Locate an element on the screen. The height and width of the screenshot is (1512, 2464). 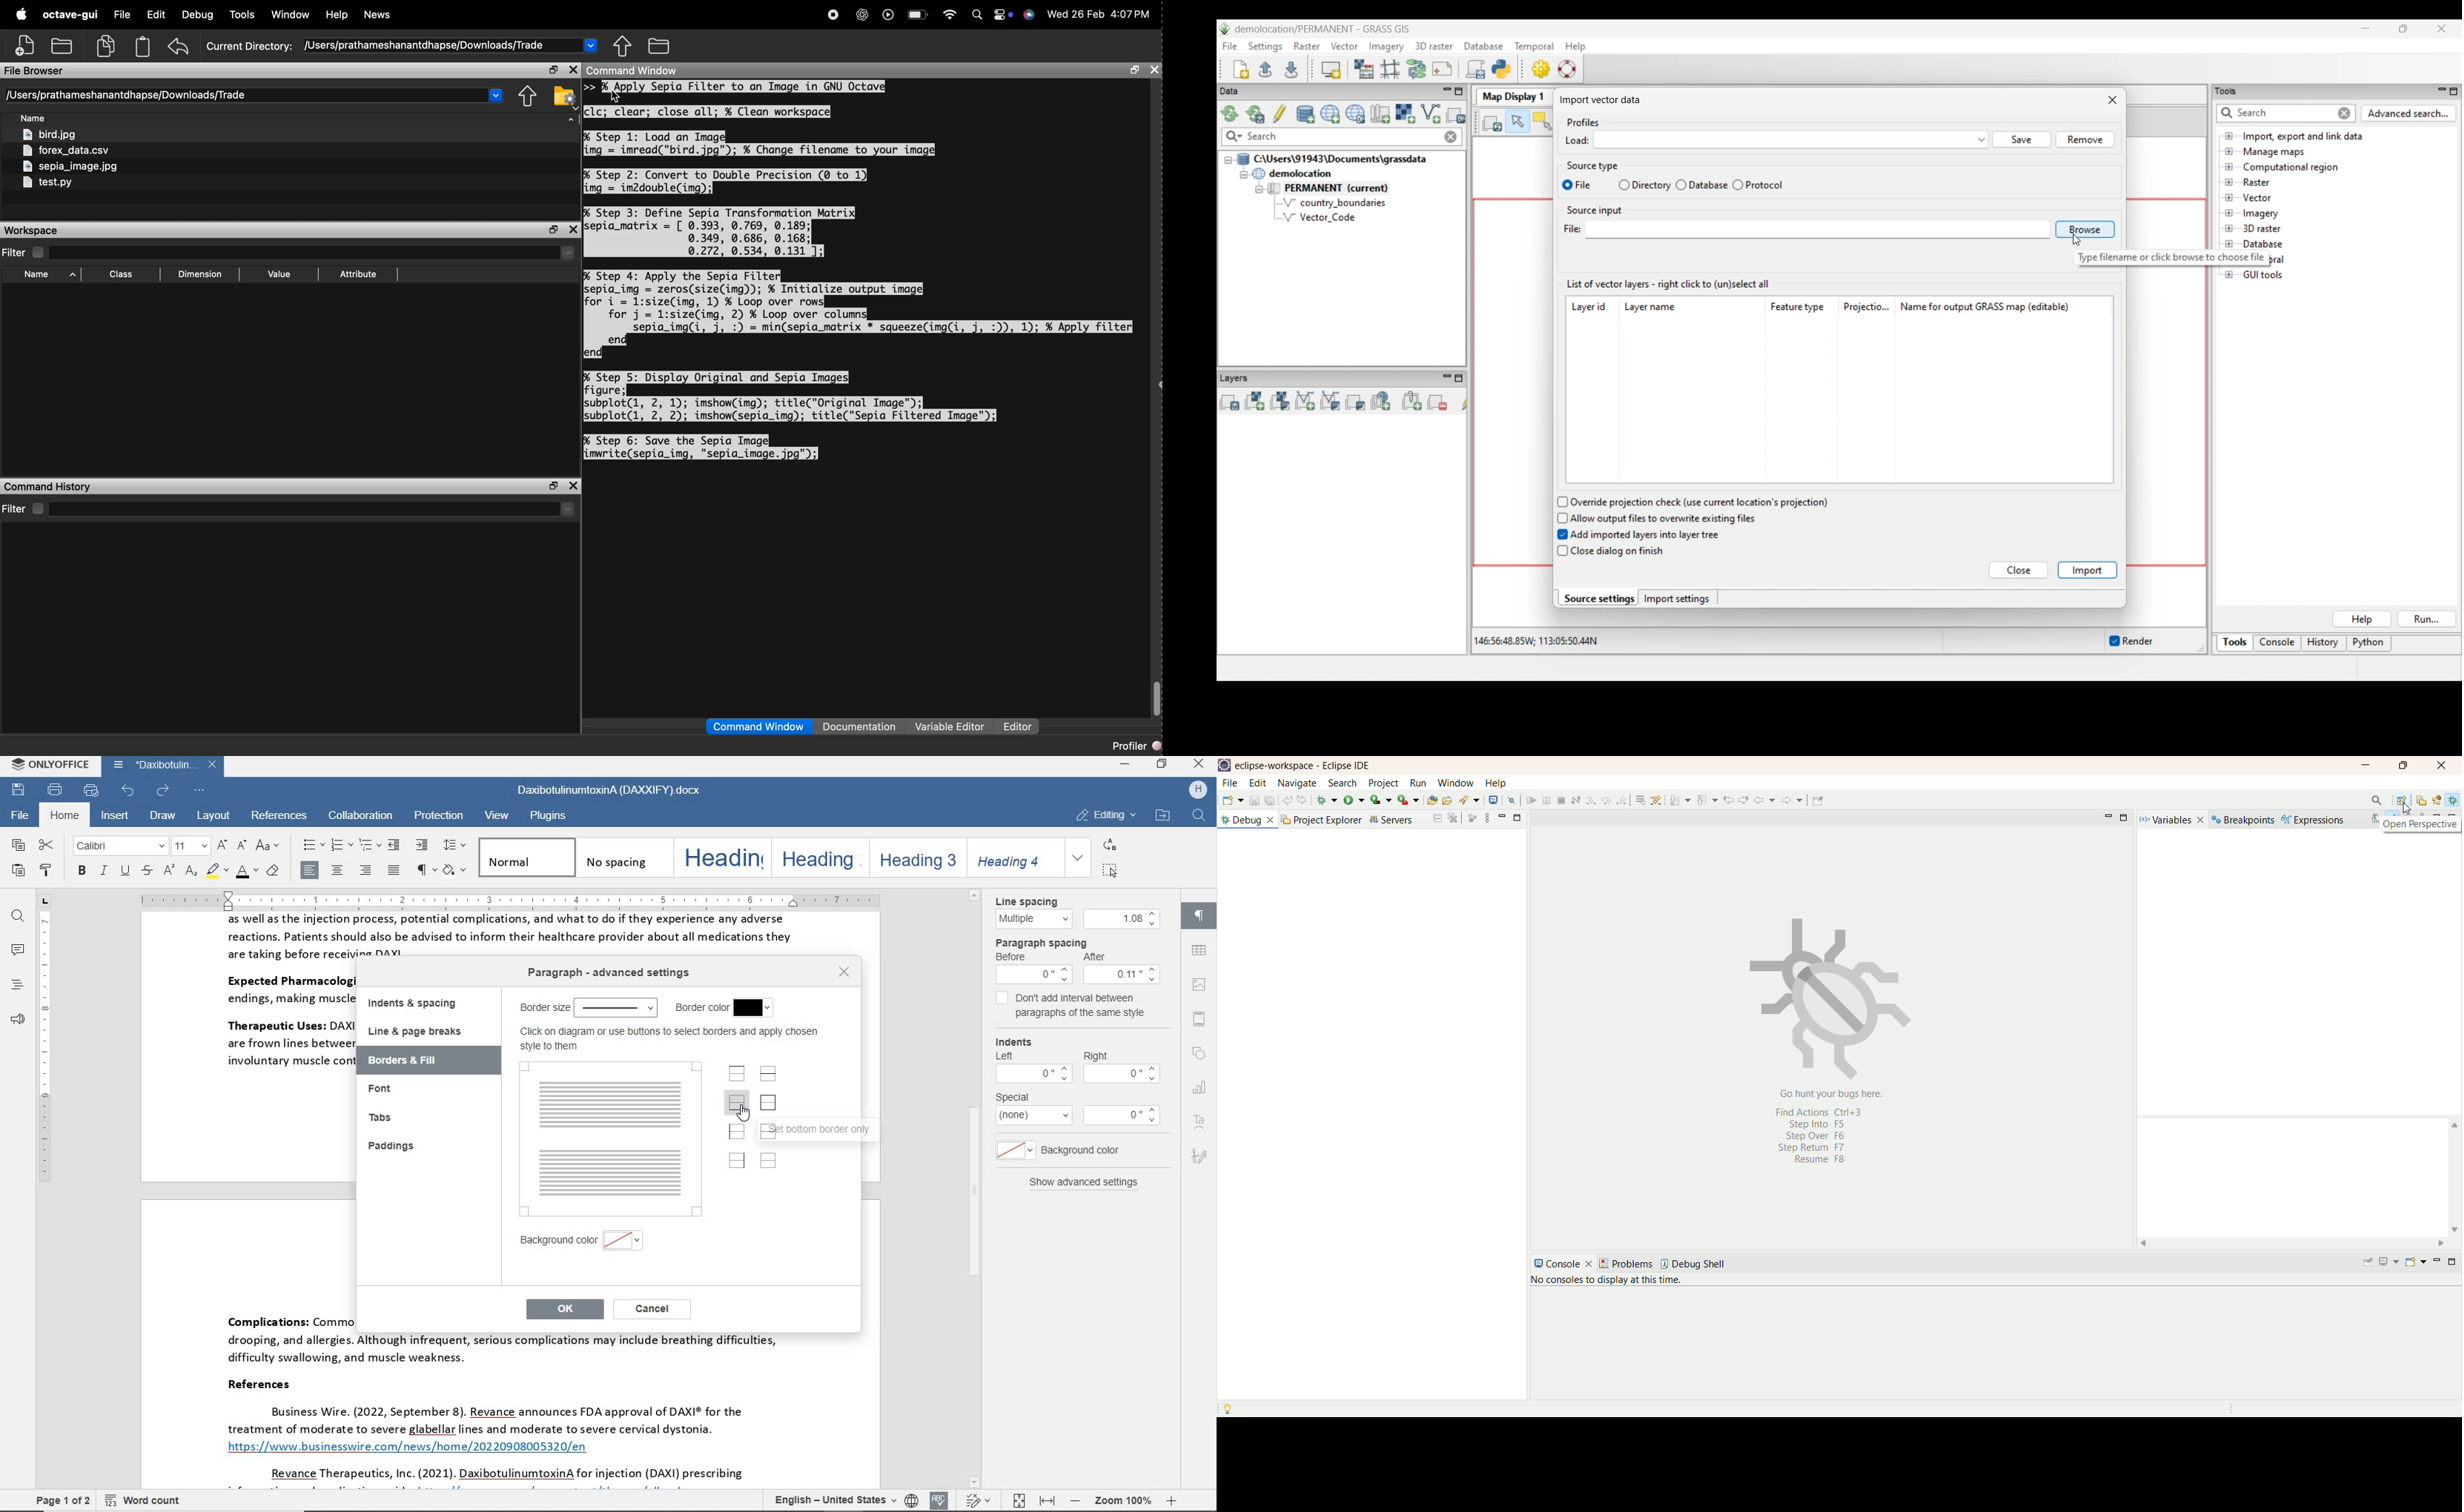
align center is located at coordinates (338, 870).